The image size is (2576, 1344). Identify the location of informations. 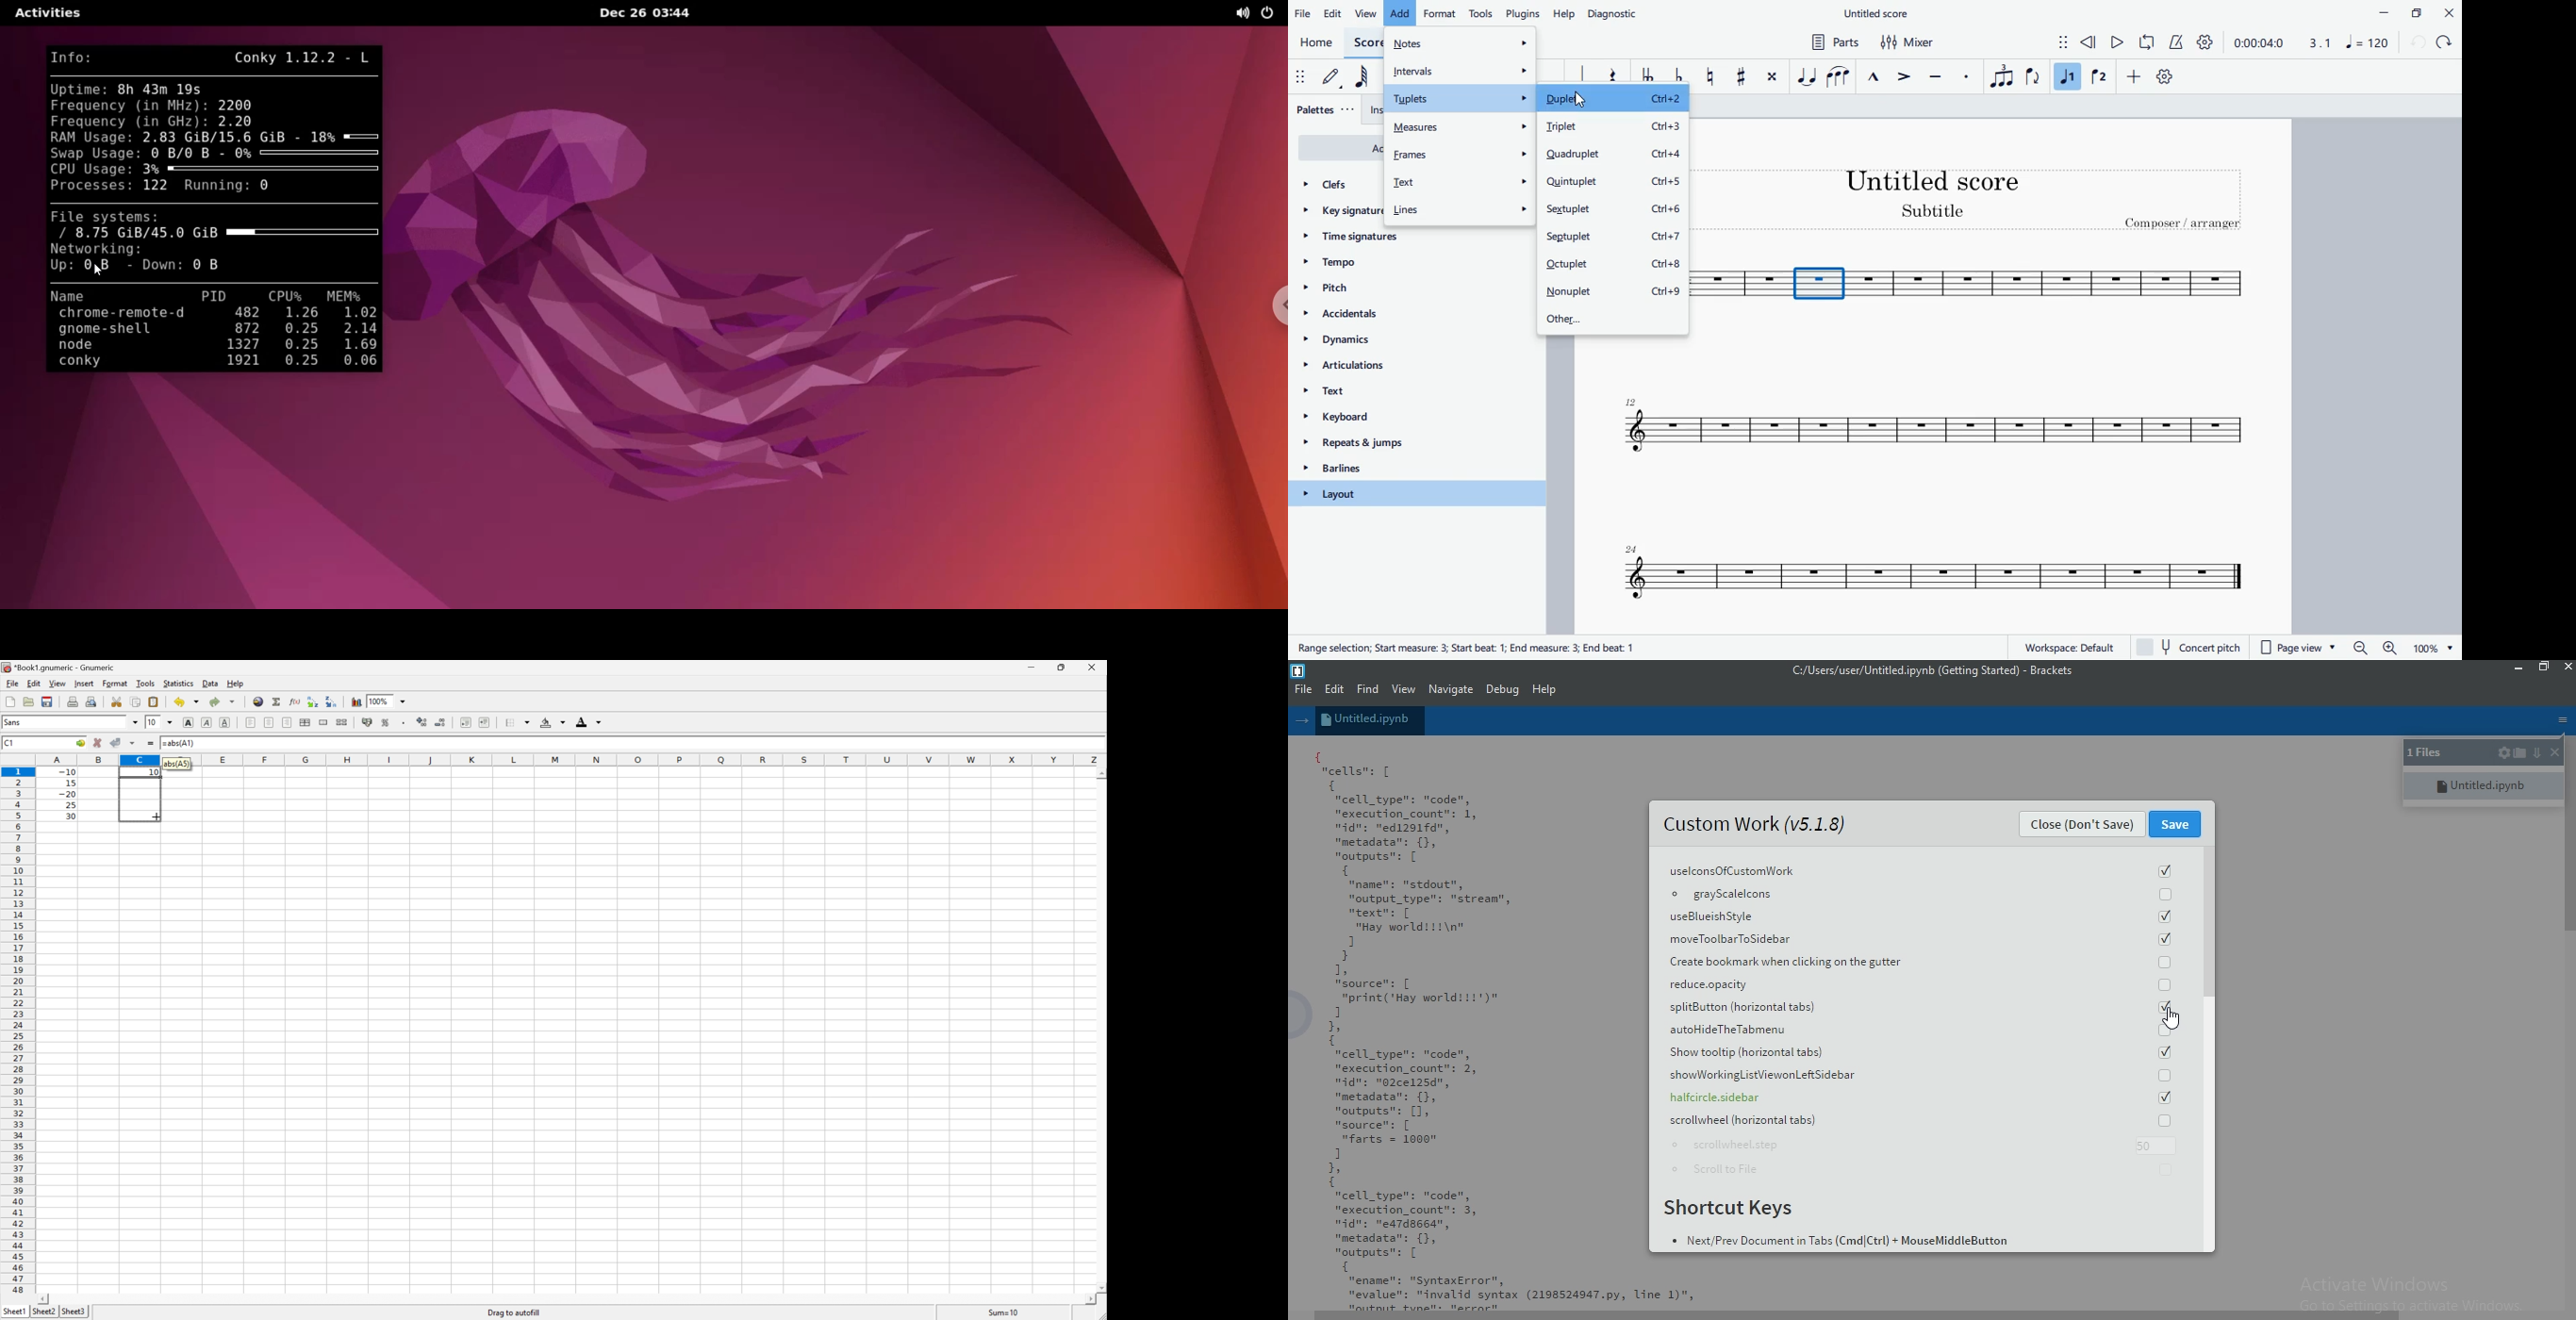
(1469, 645).